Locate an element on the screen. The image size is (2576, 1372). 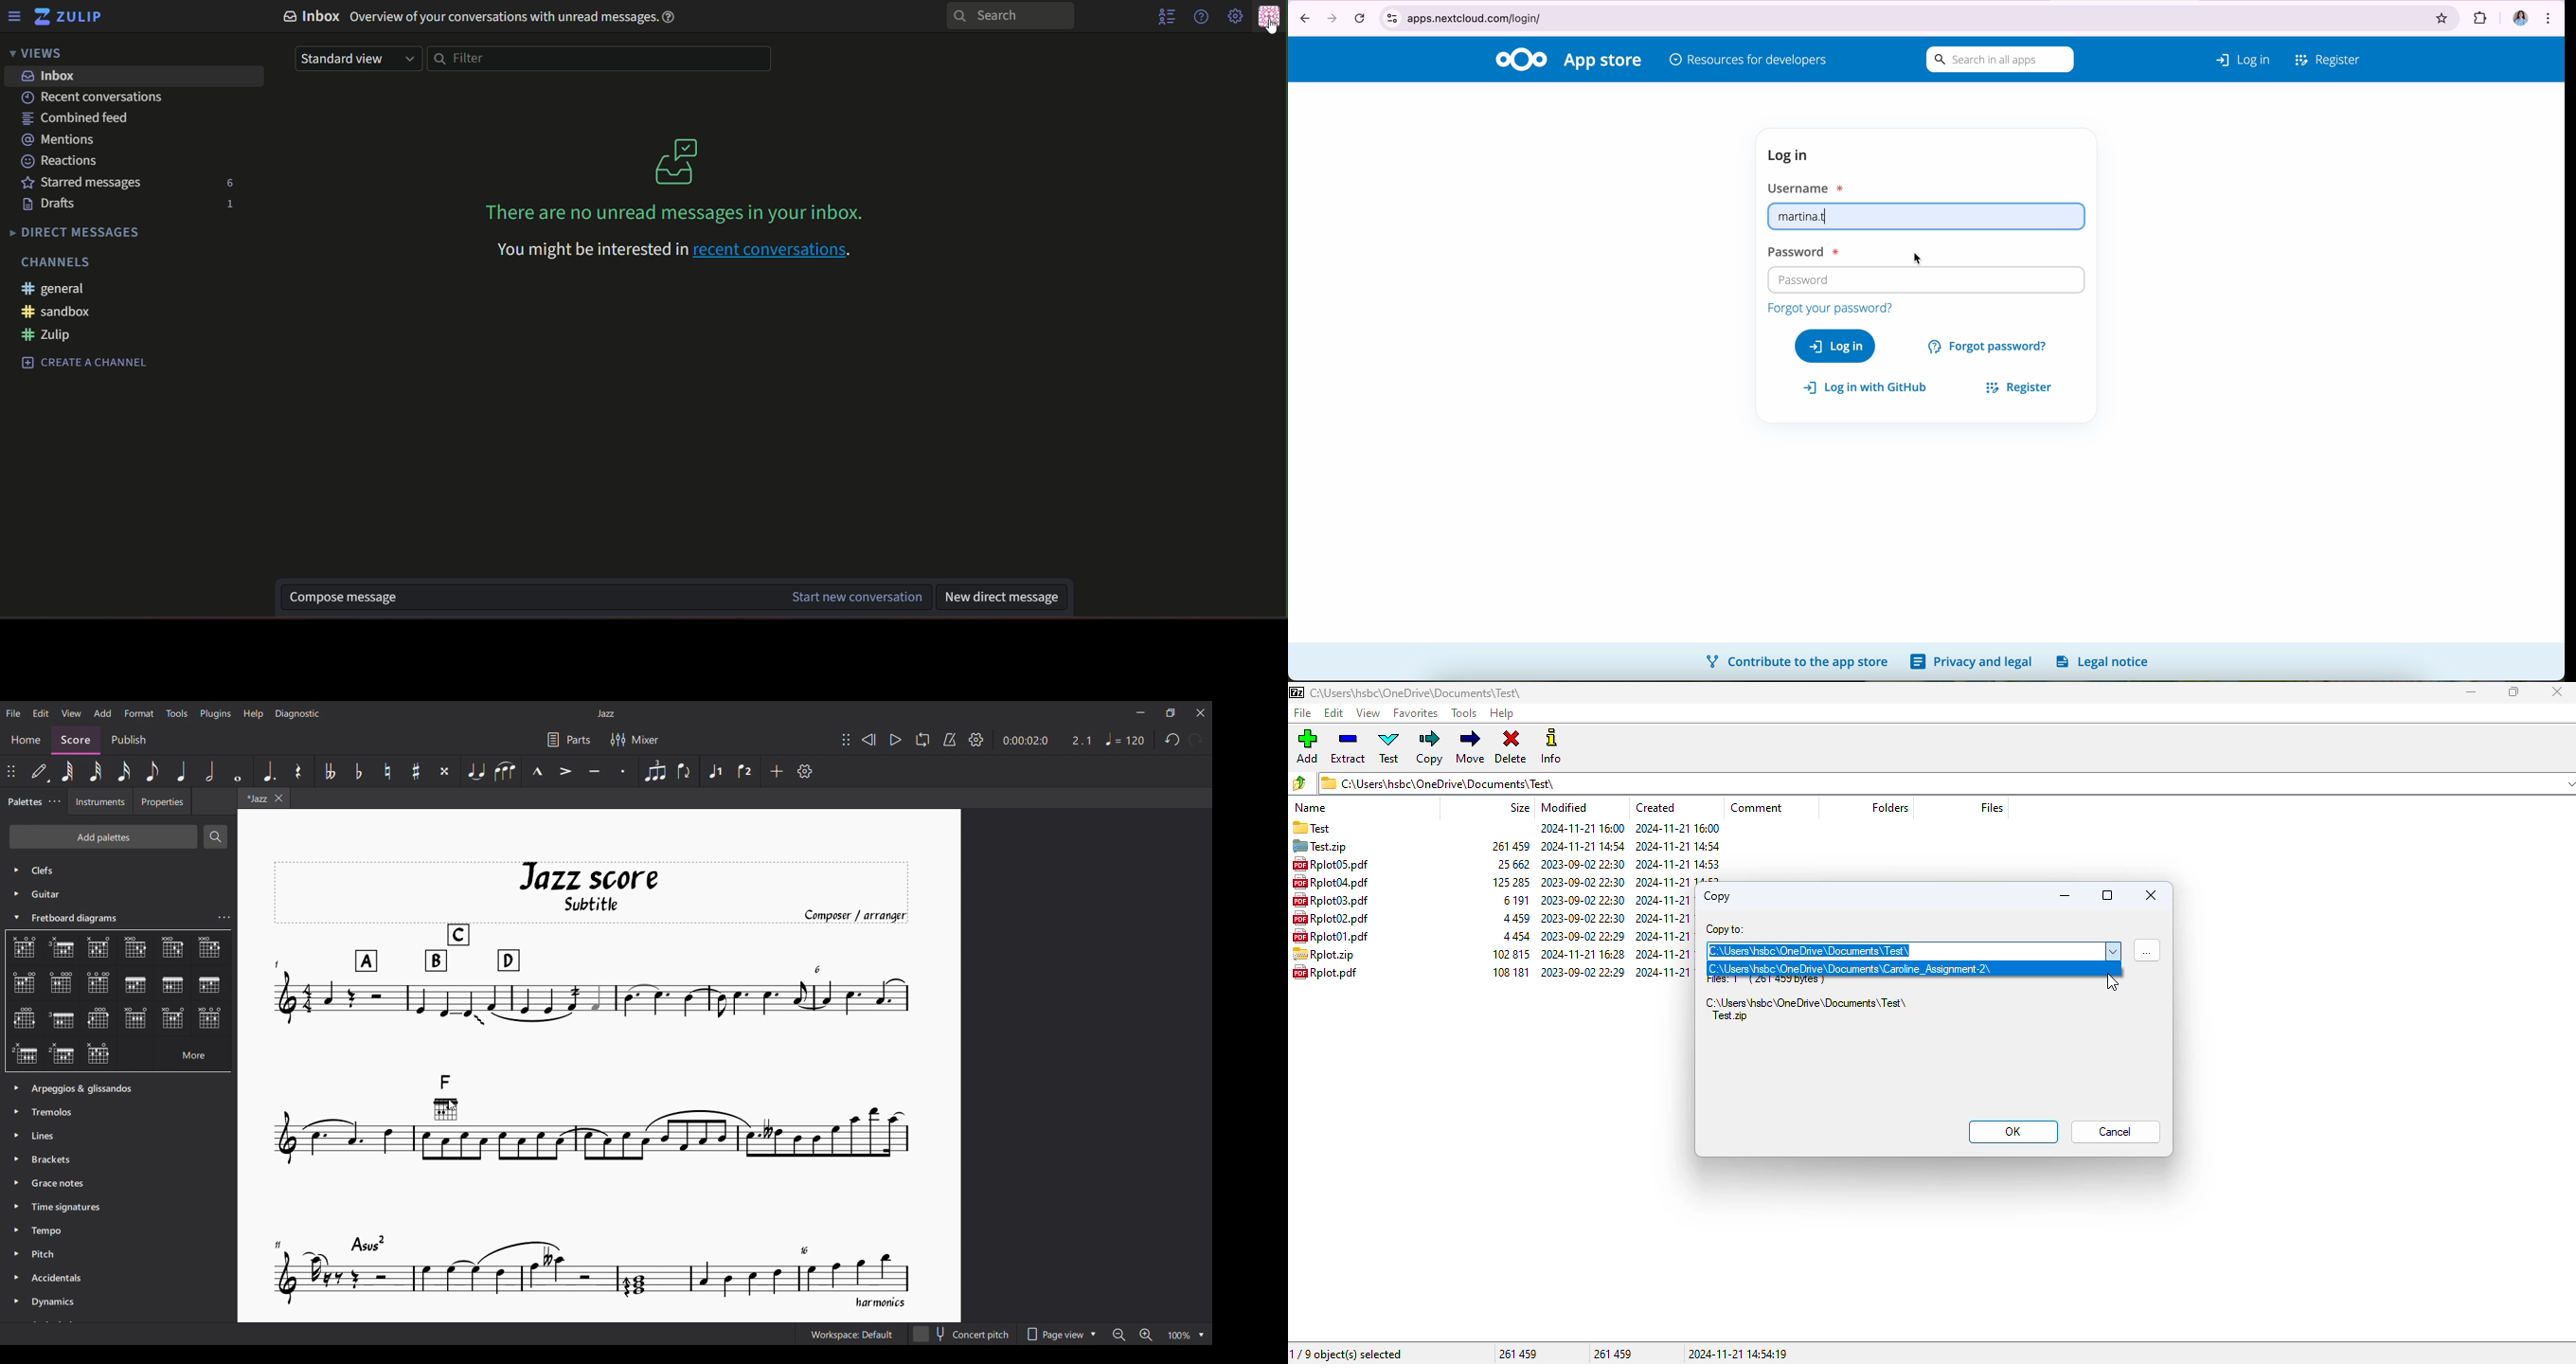
Mixer settings is located at coordinates (635, 739).